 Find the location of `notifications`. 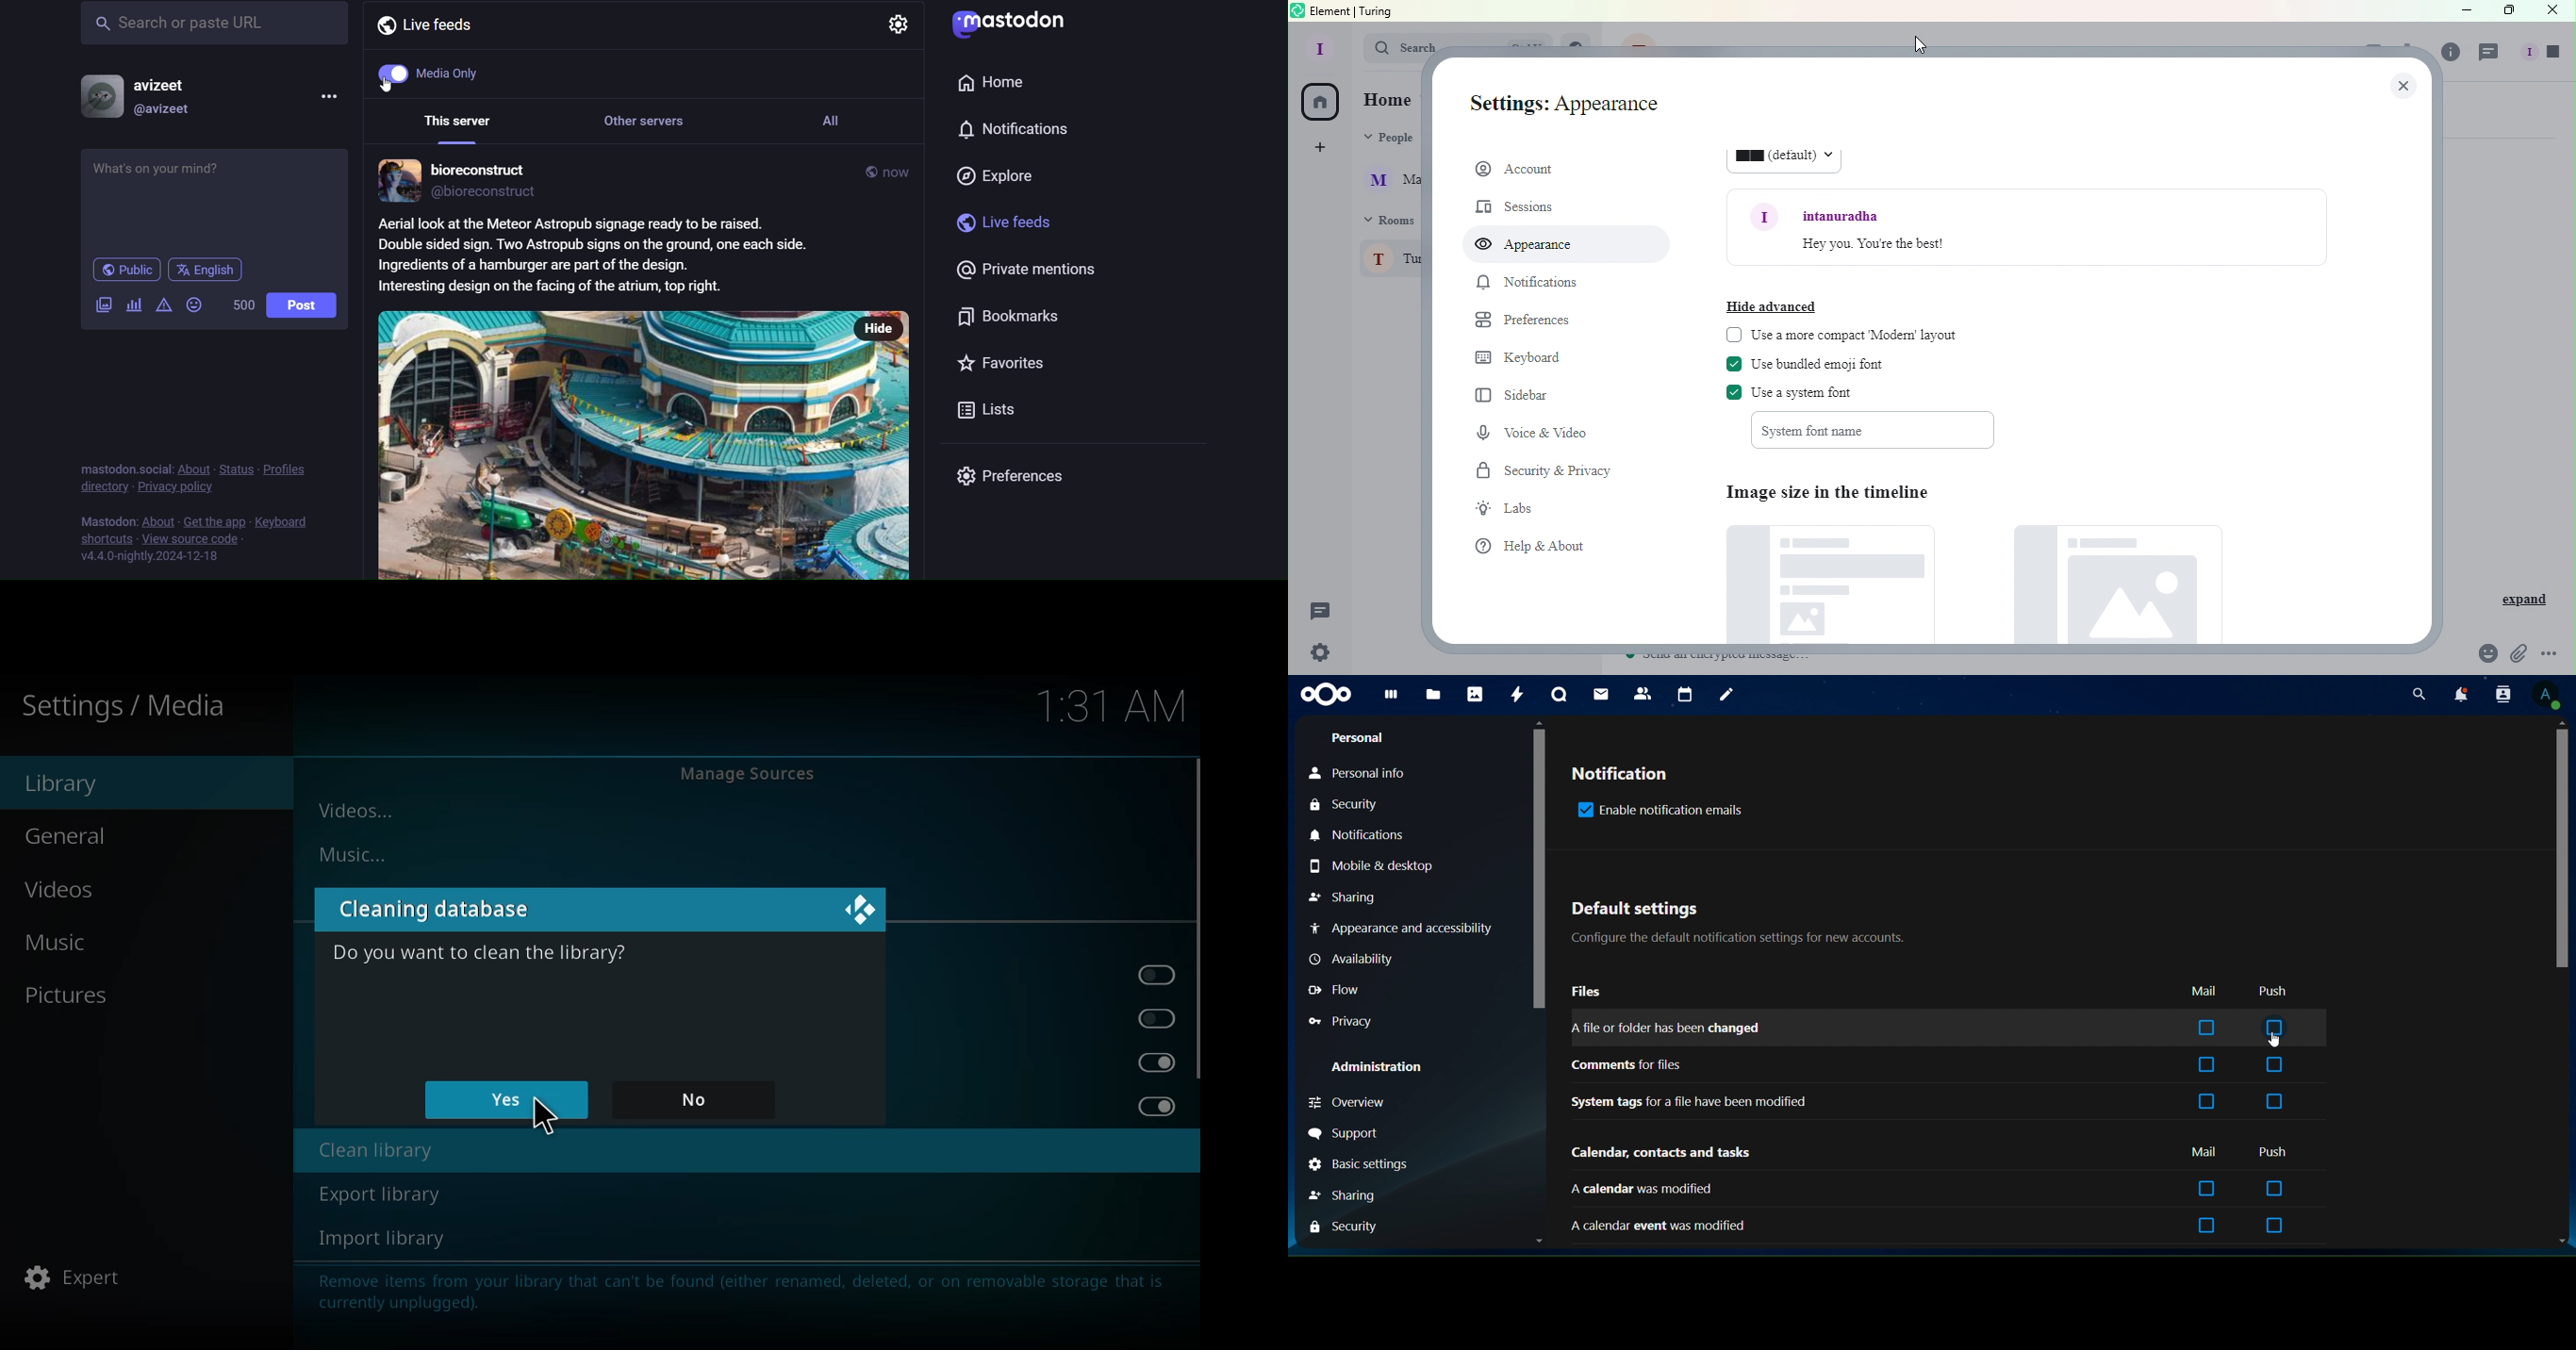

notifications is located at coordinates (1400, 928).